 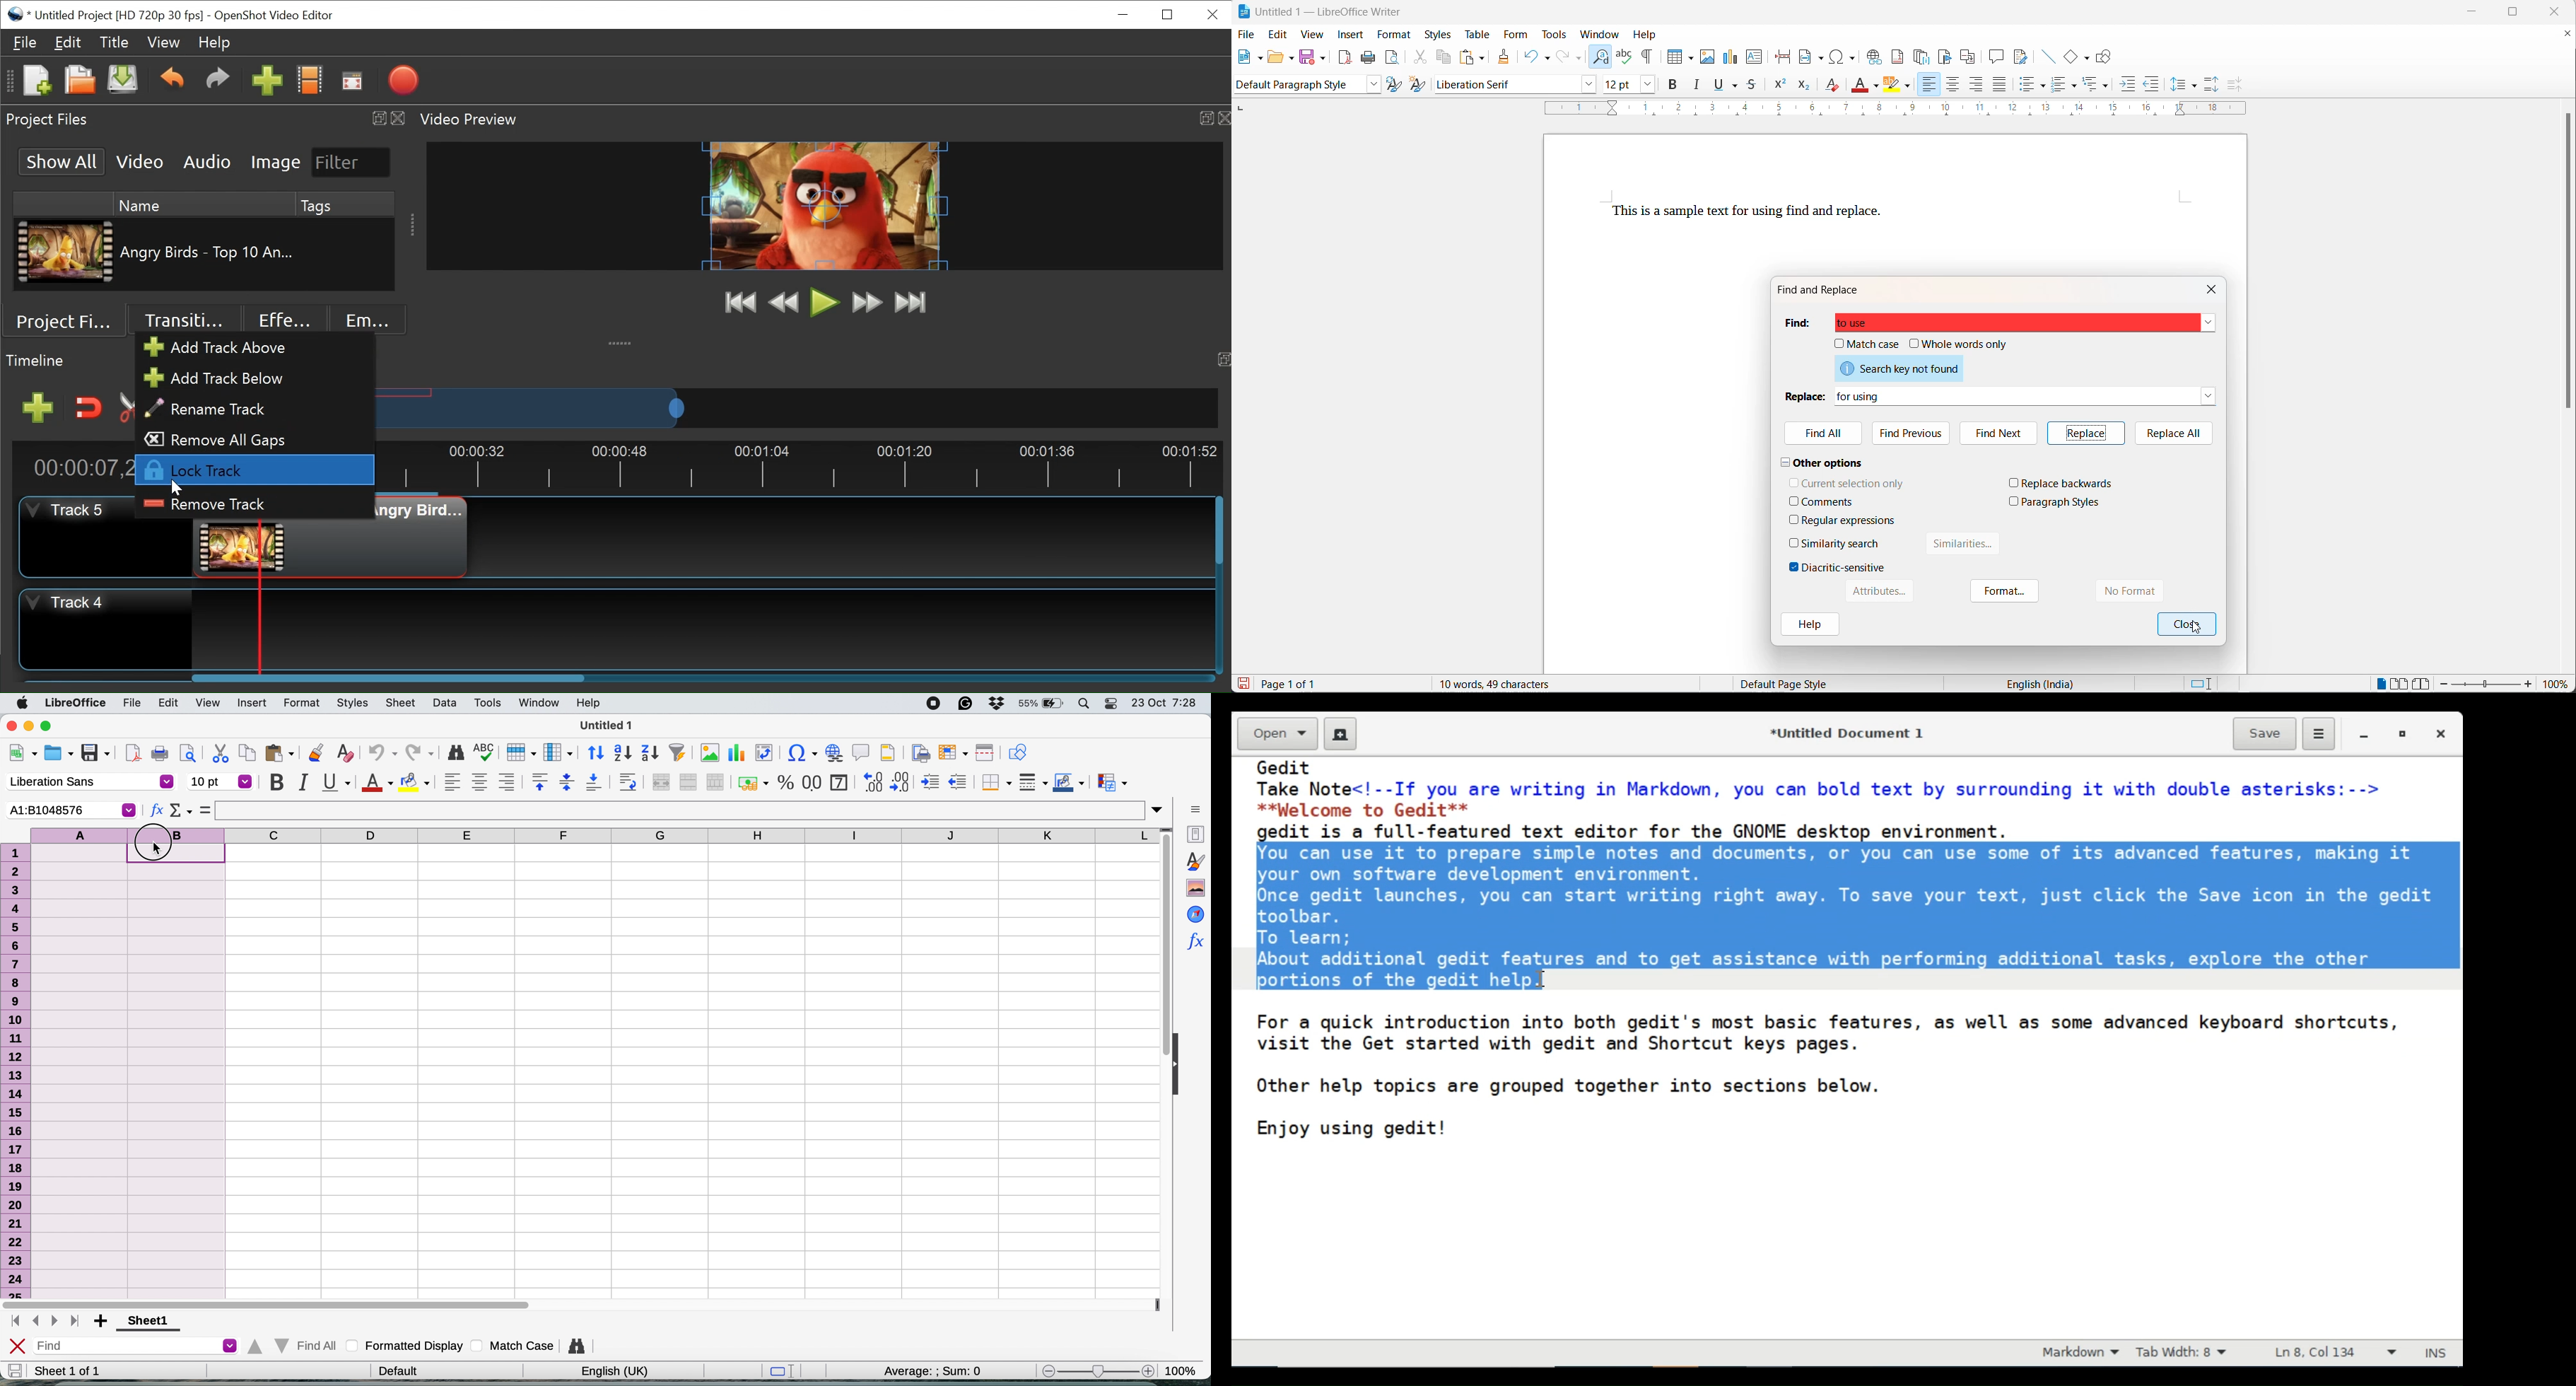 What do you see at coordinates (1345, 57) in the screenshot?
I see `export as pdf` at bounding box center [1345, 57].